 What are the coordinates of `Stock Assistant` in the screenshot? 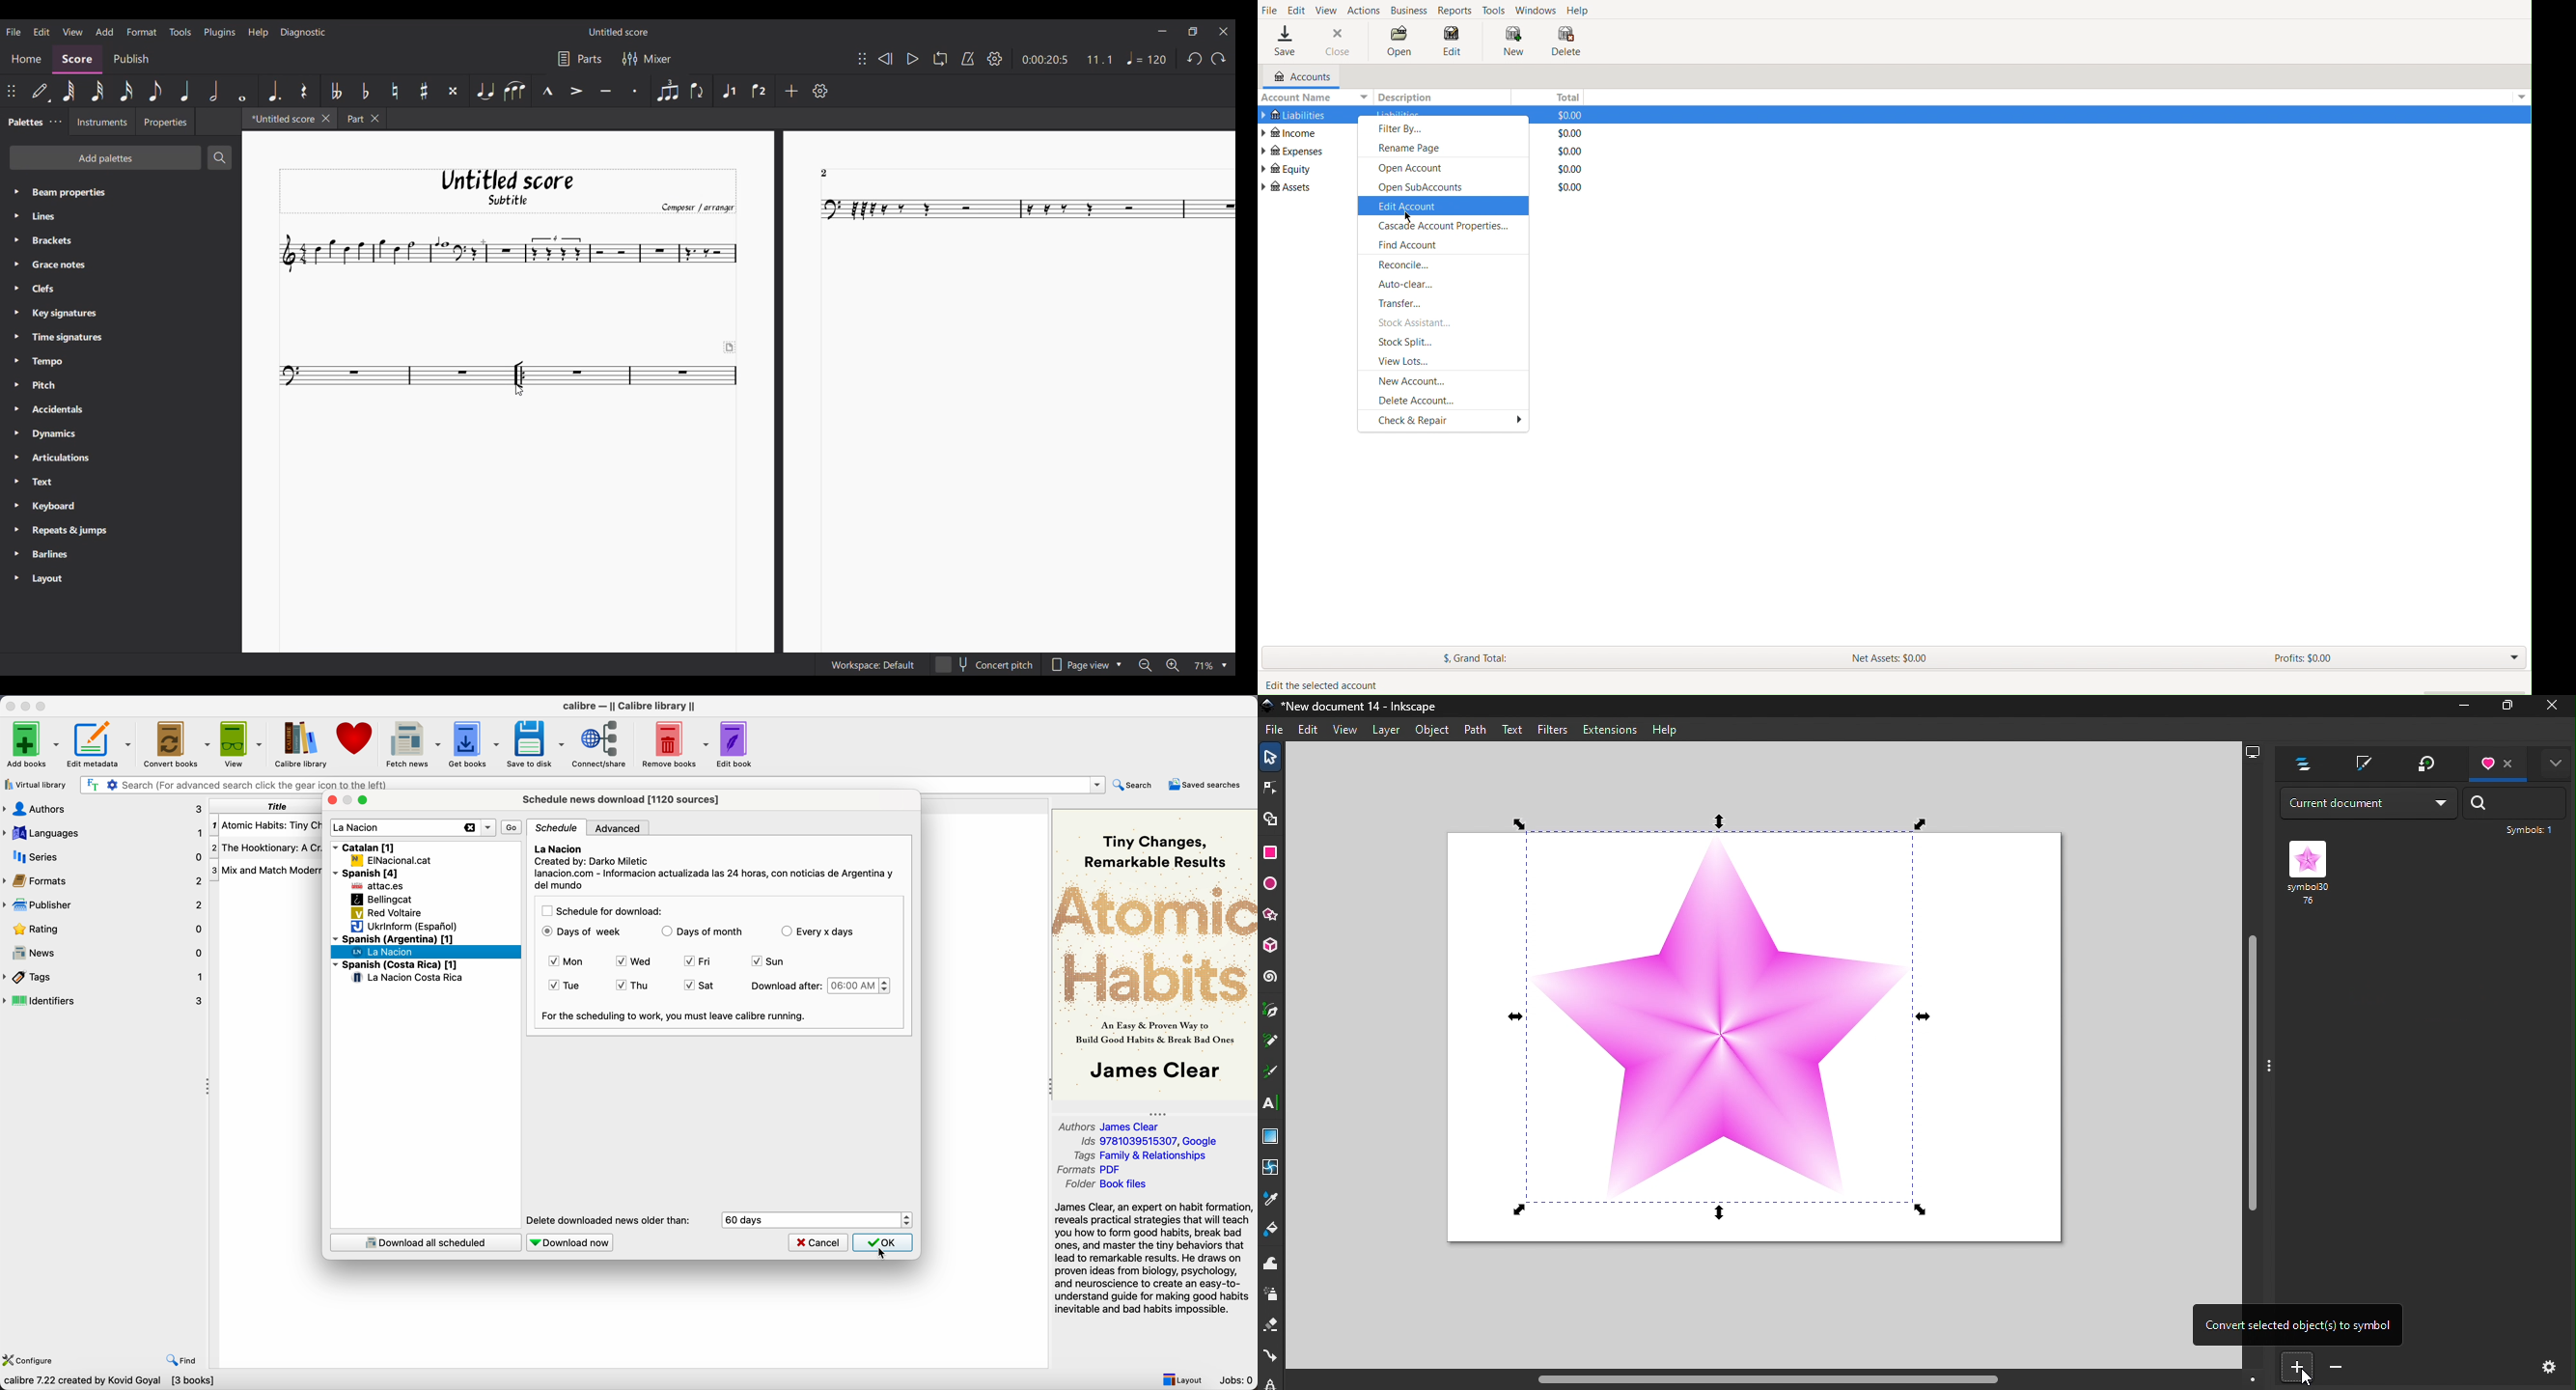 It's located at (1417, 323).